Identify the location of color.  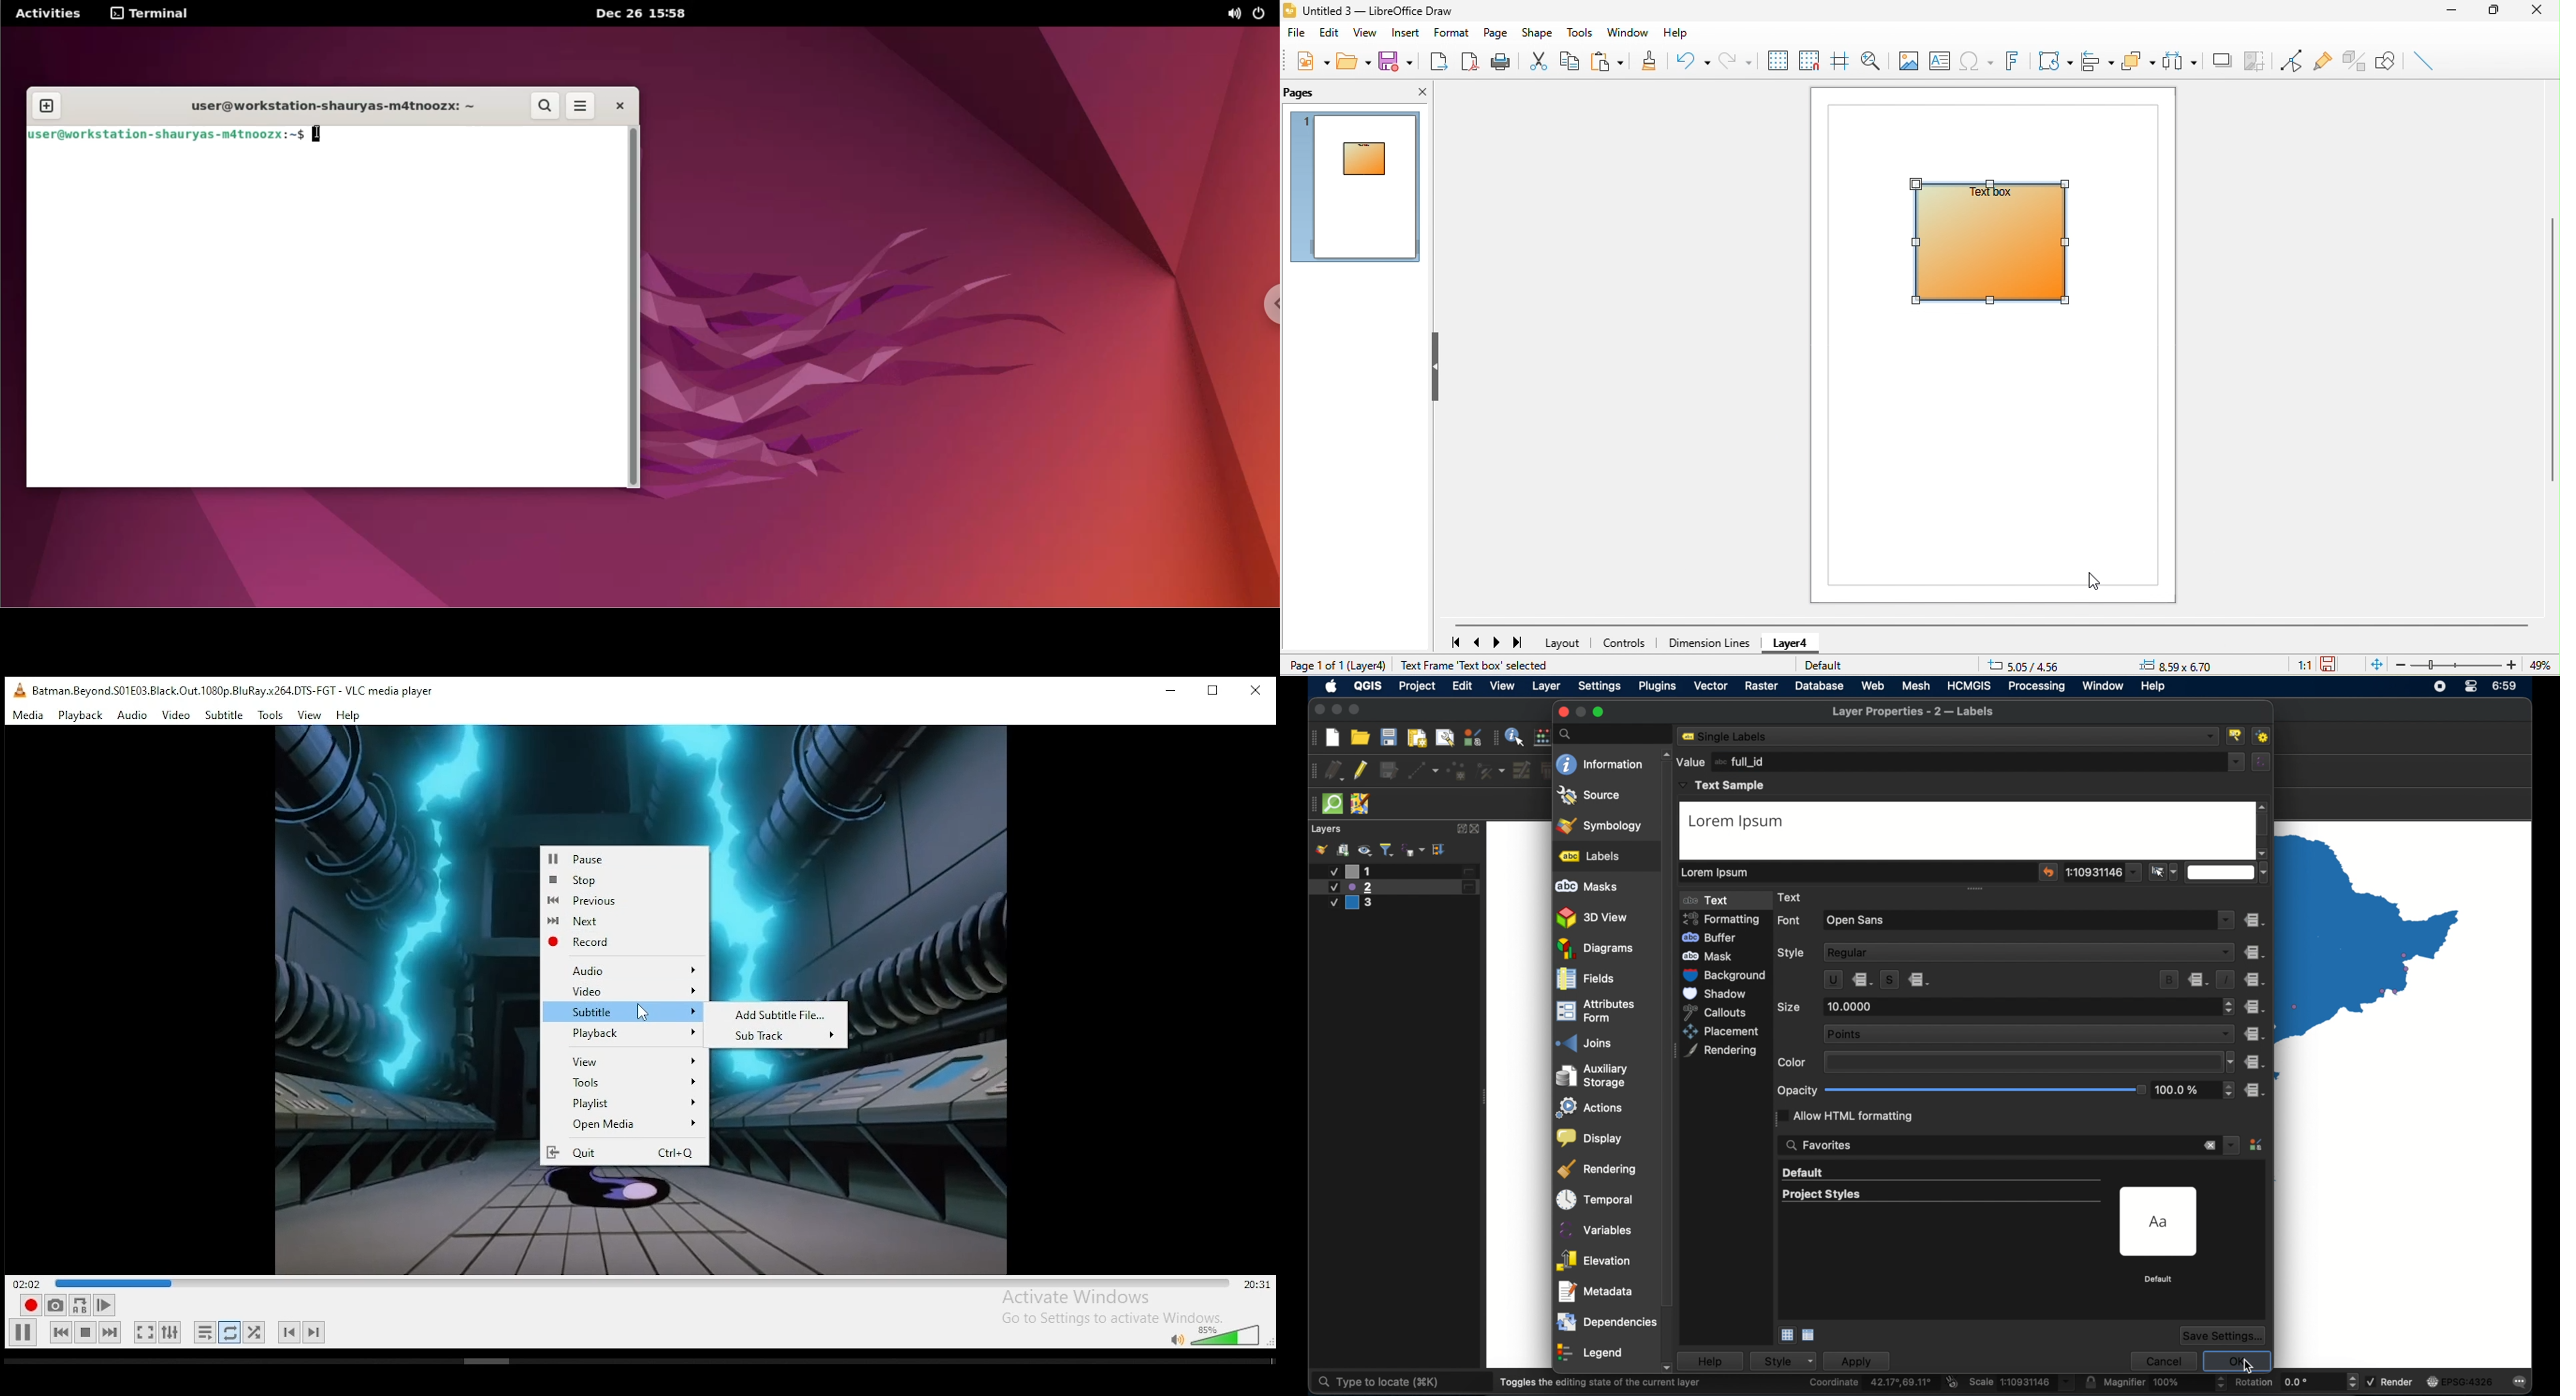
(1793, 1063).